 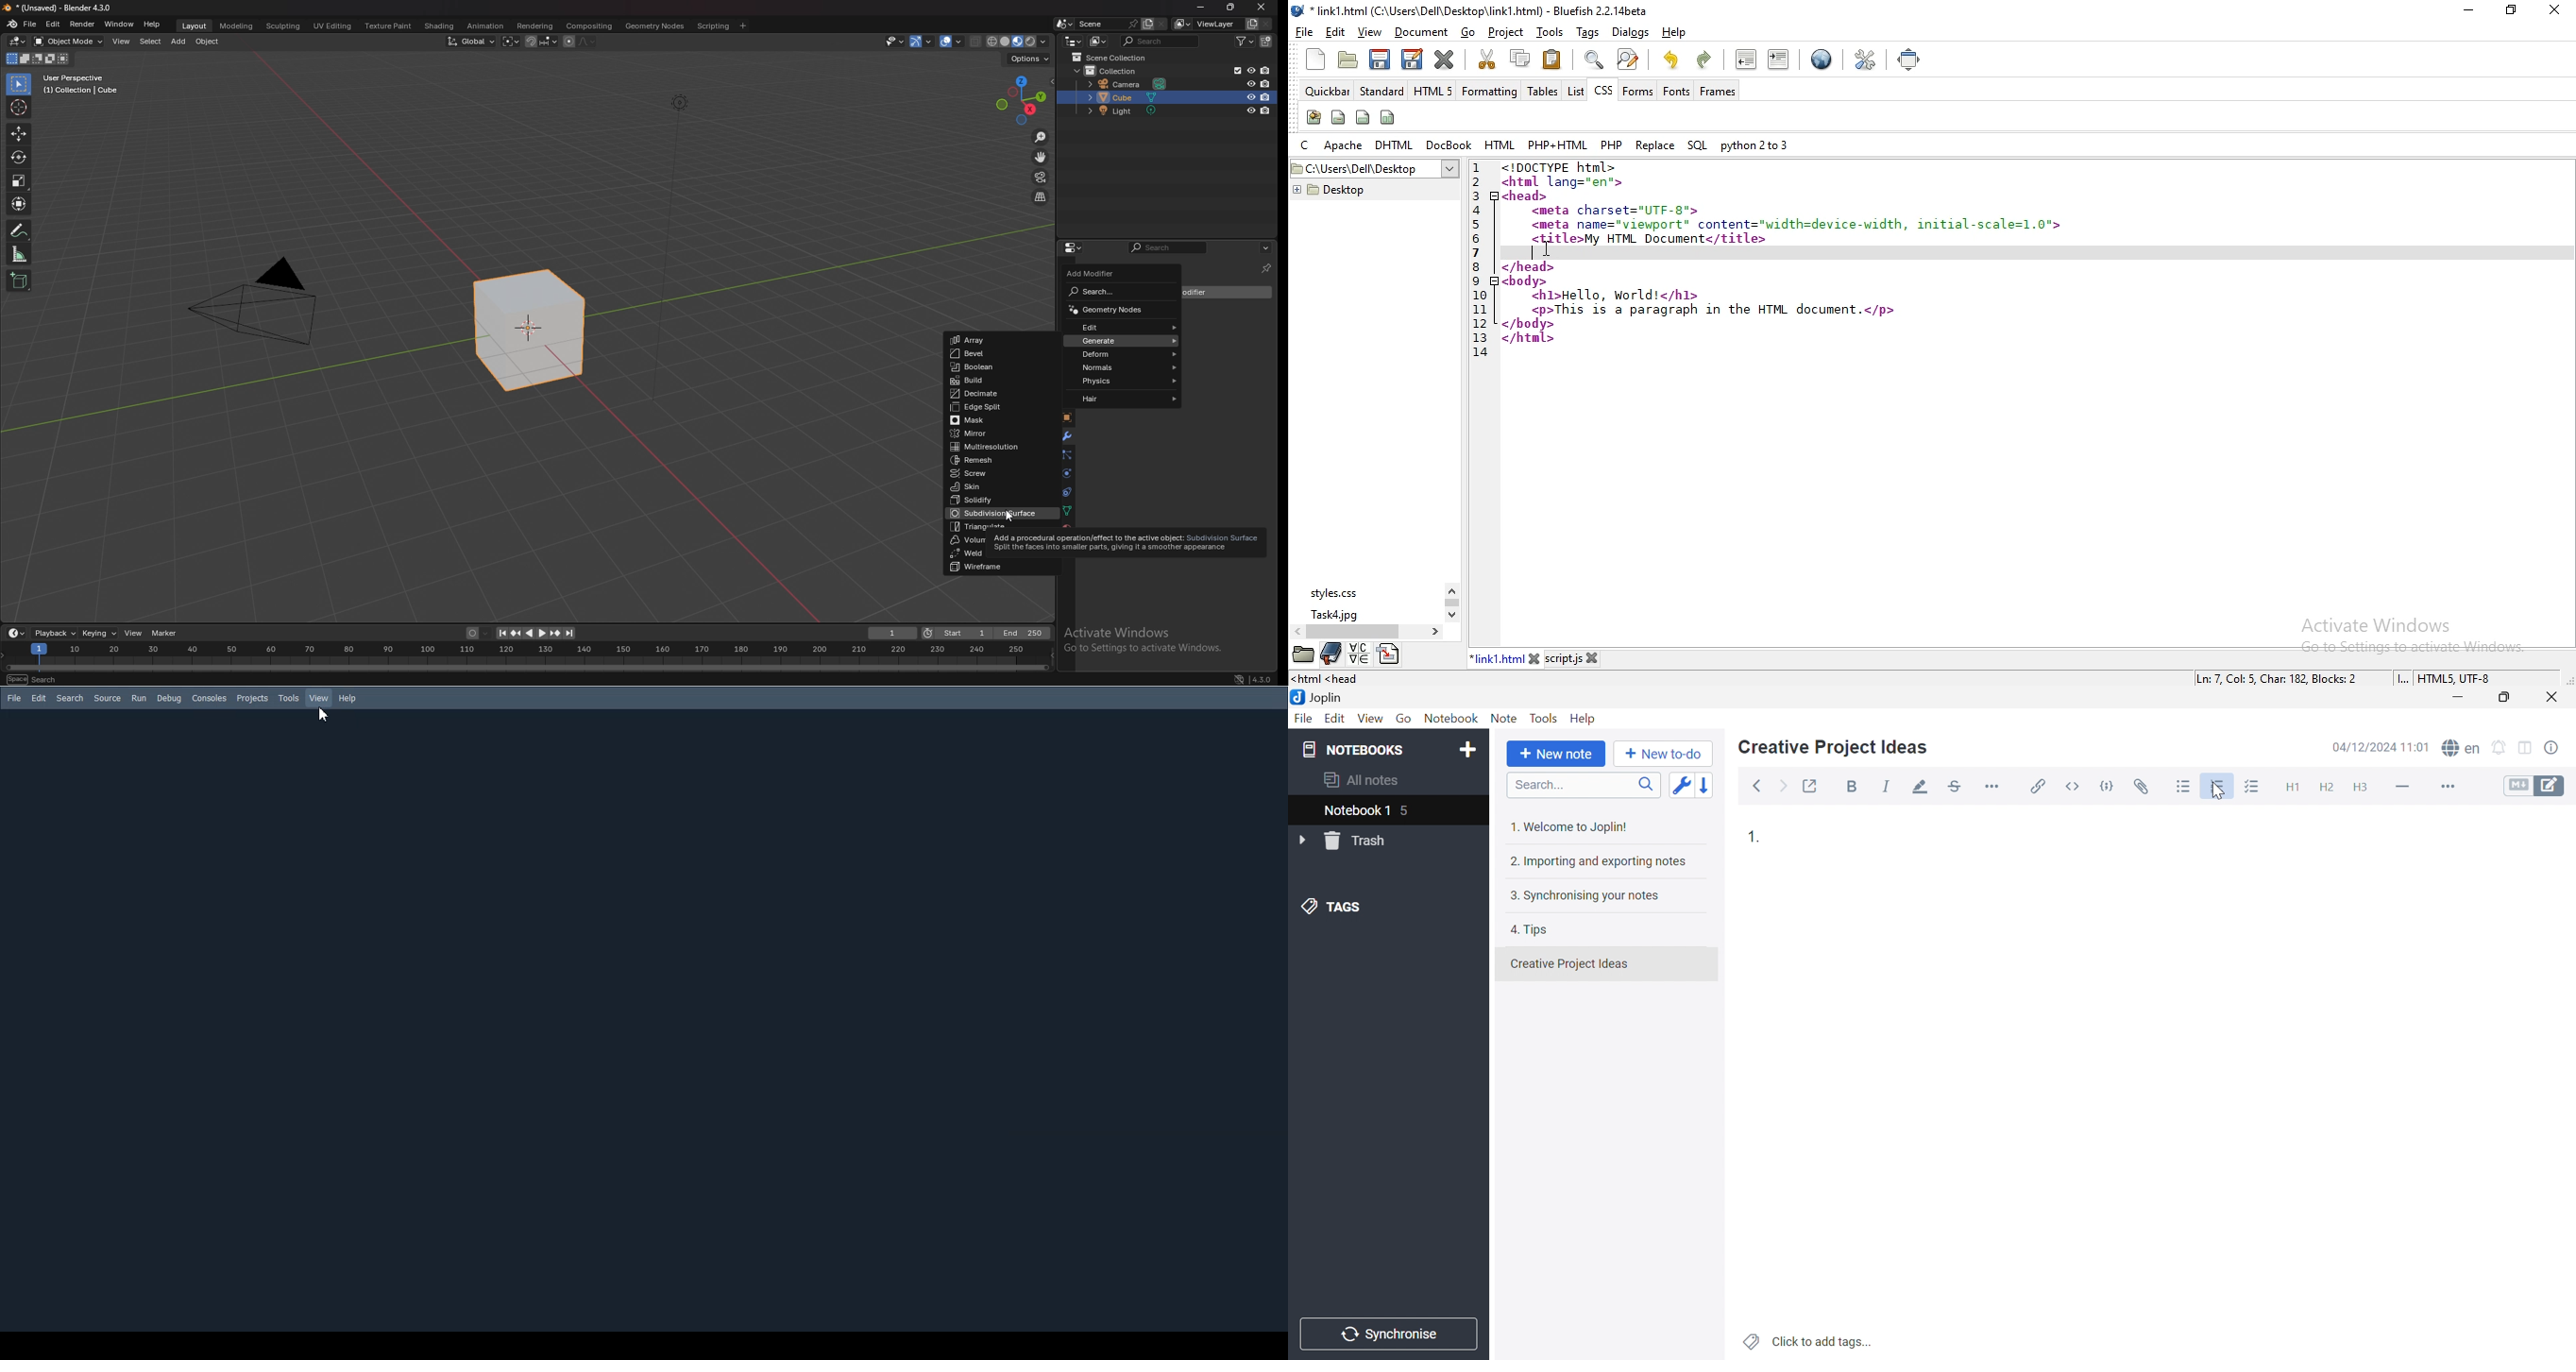 I want to click on create stylesheet, so click(x=1313, y=117).